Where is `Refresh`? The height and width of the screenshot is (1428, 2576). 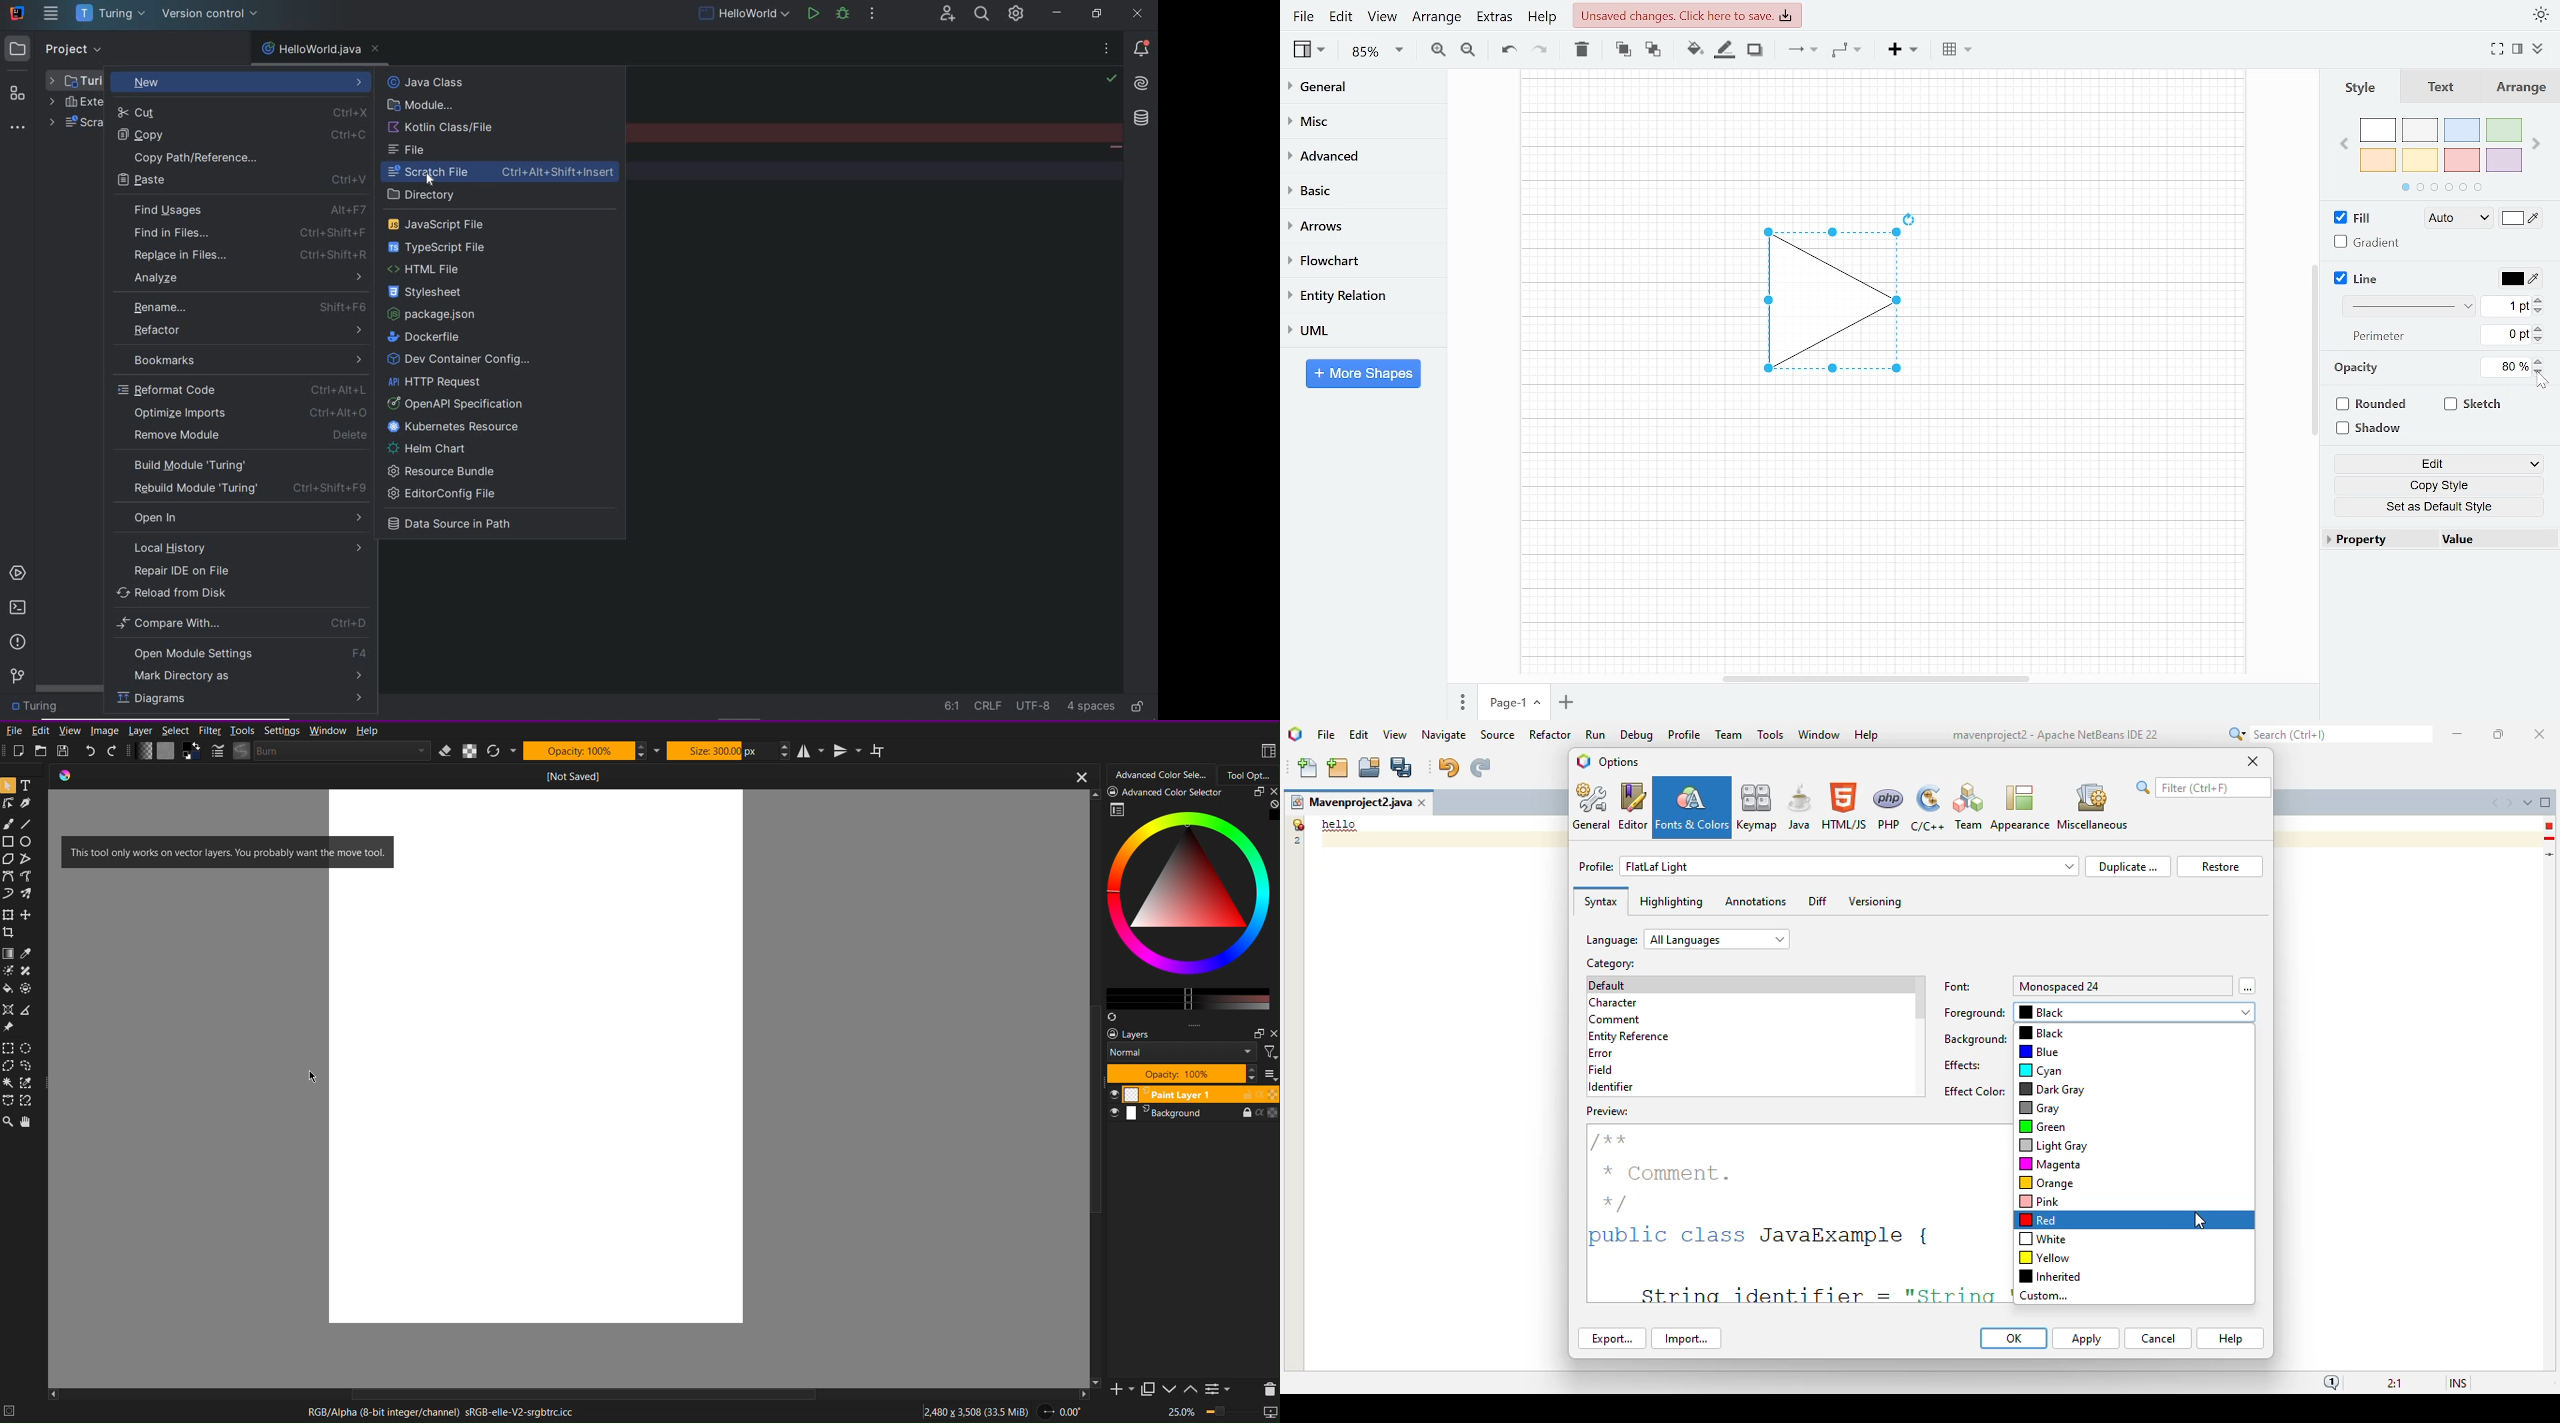 Refresh is located at coordinates (498, 751).